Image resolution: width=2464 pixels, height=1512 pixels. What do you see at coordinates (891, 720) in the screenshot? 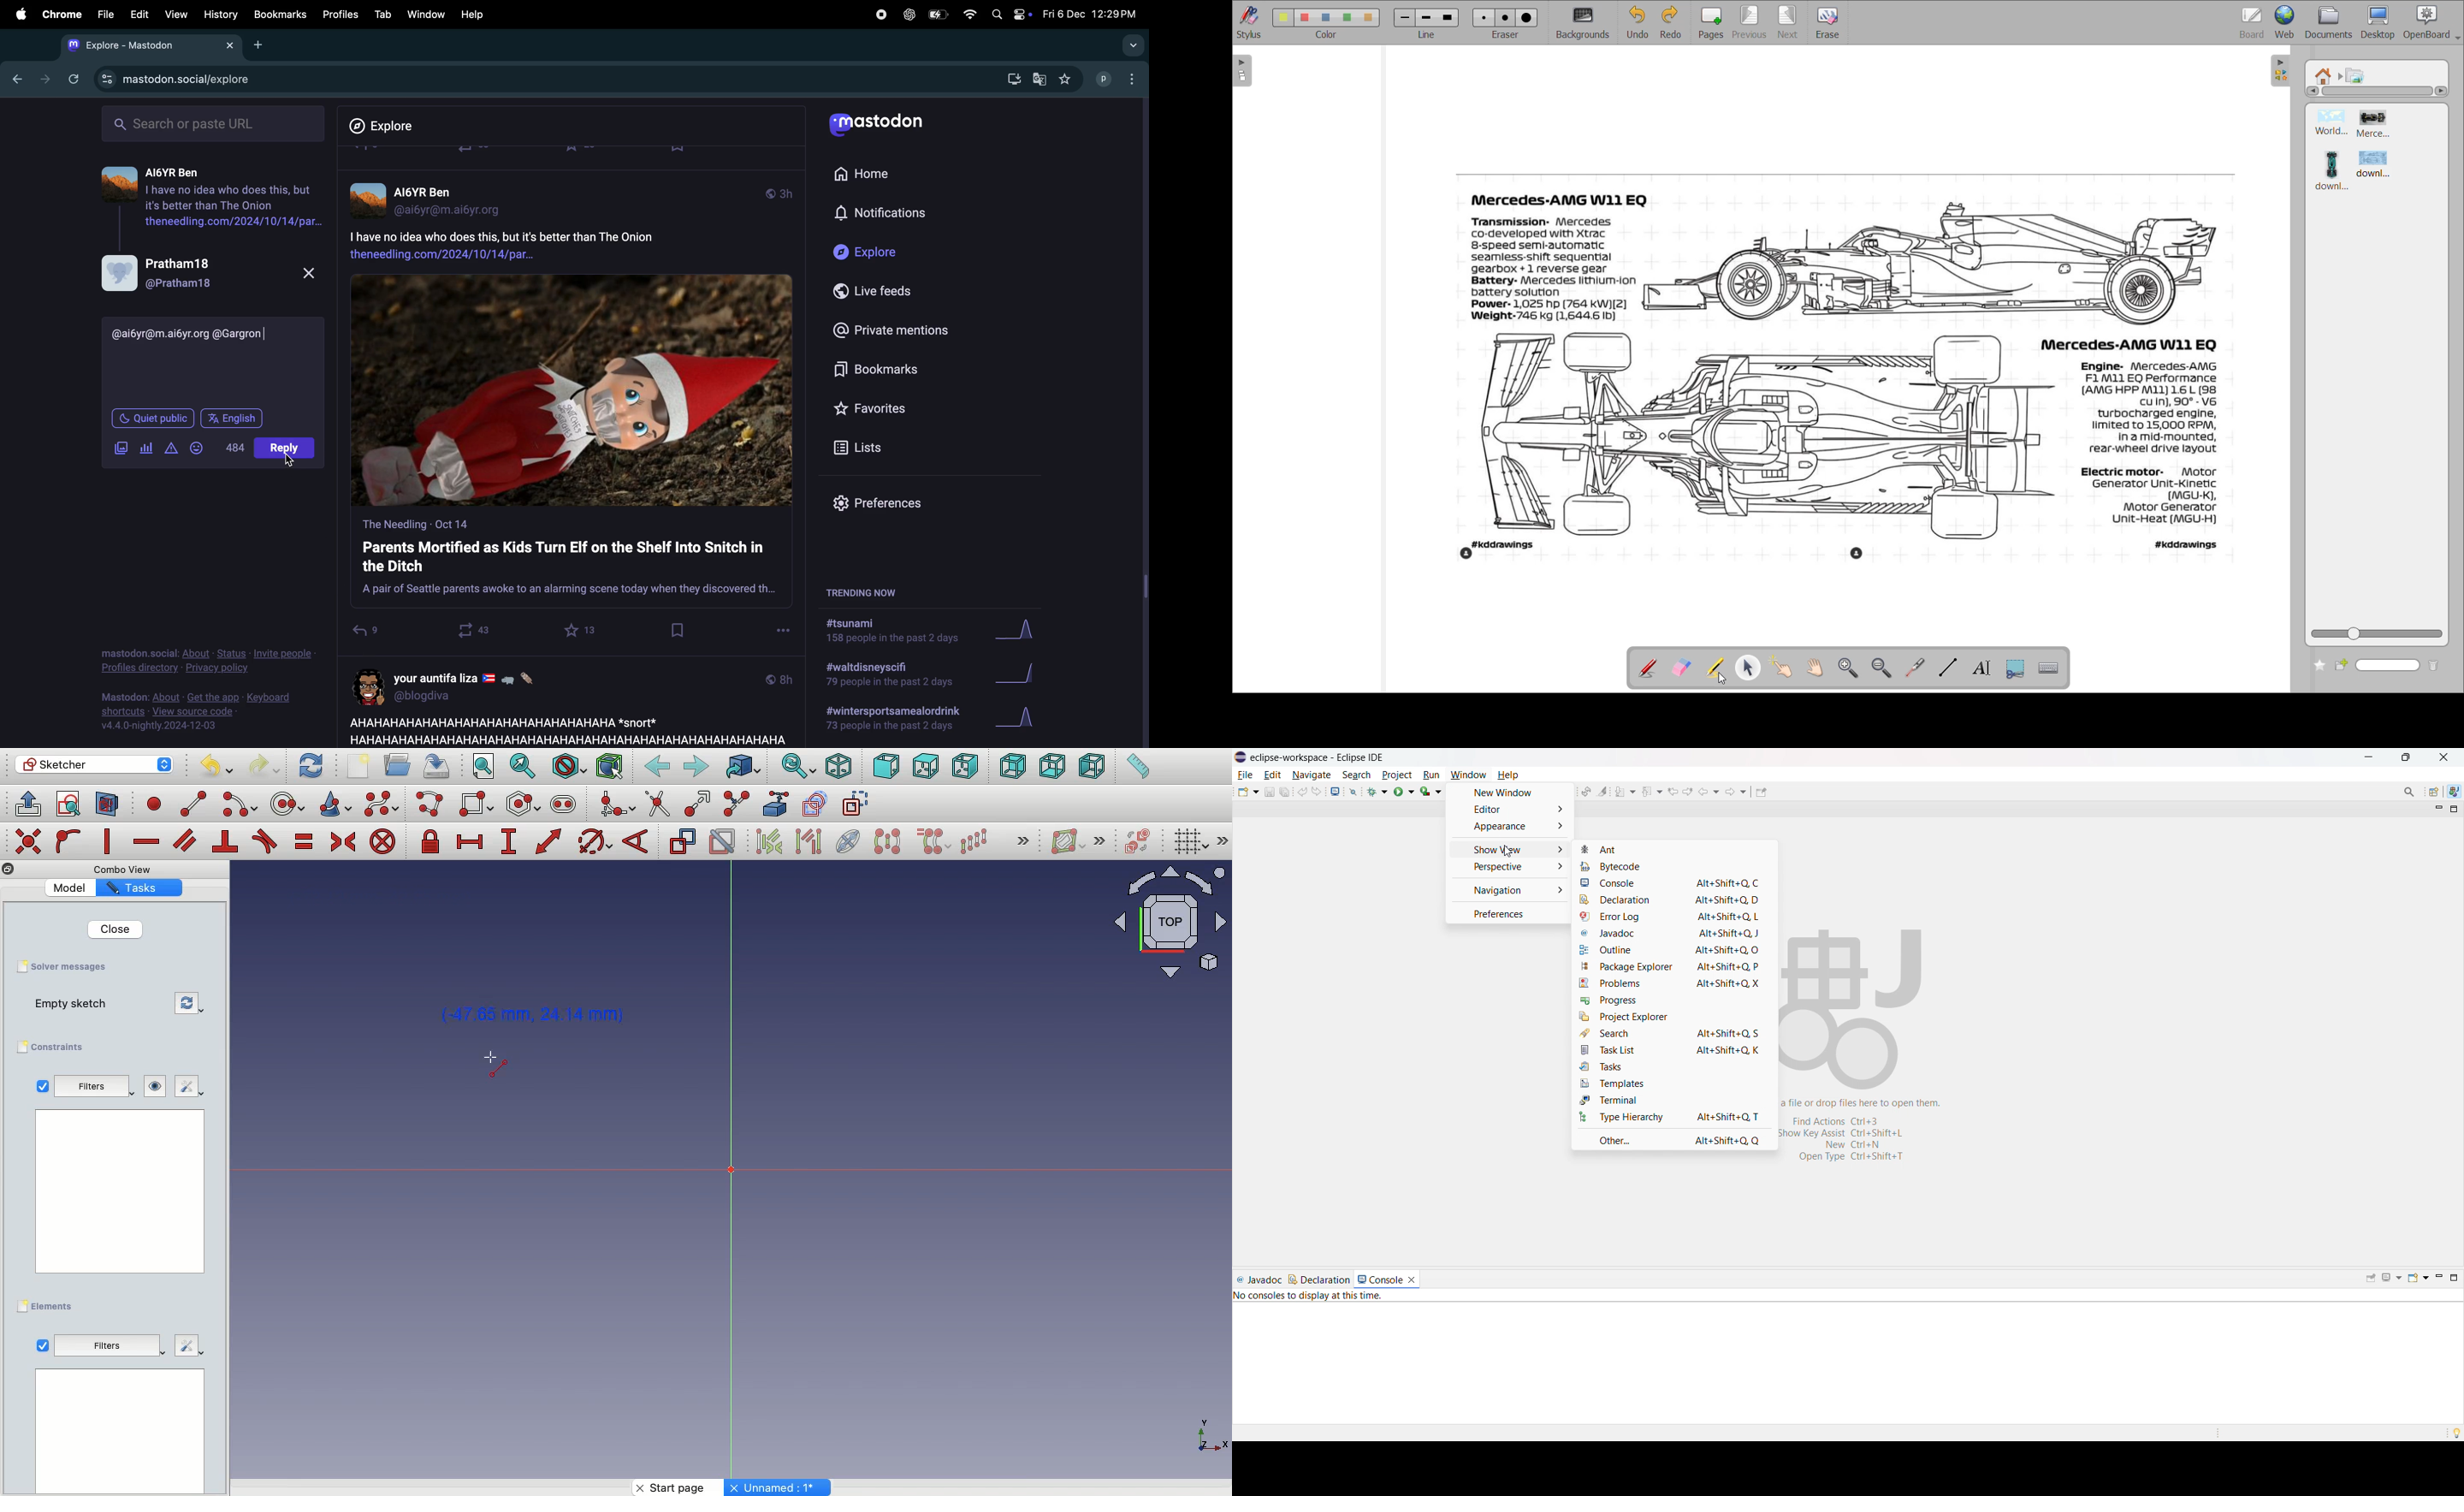
I see `#winter sport drink` at bounding box center [891, 720].